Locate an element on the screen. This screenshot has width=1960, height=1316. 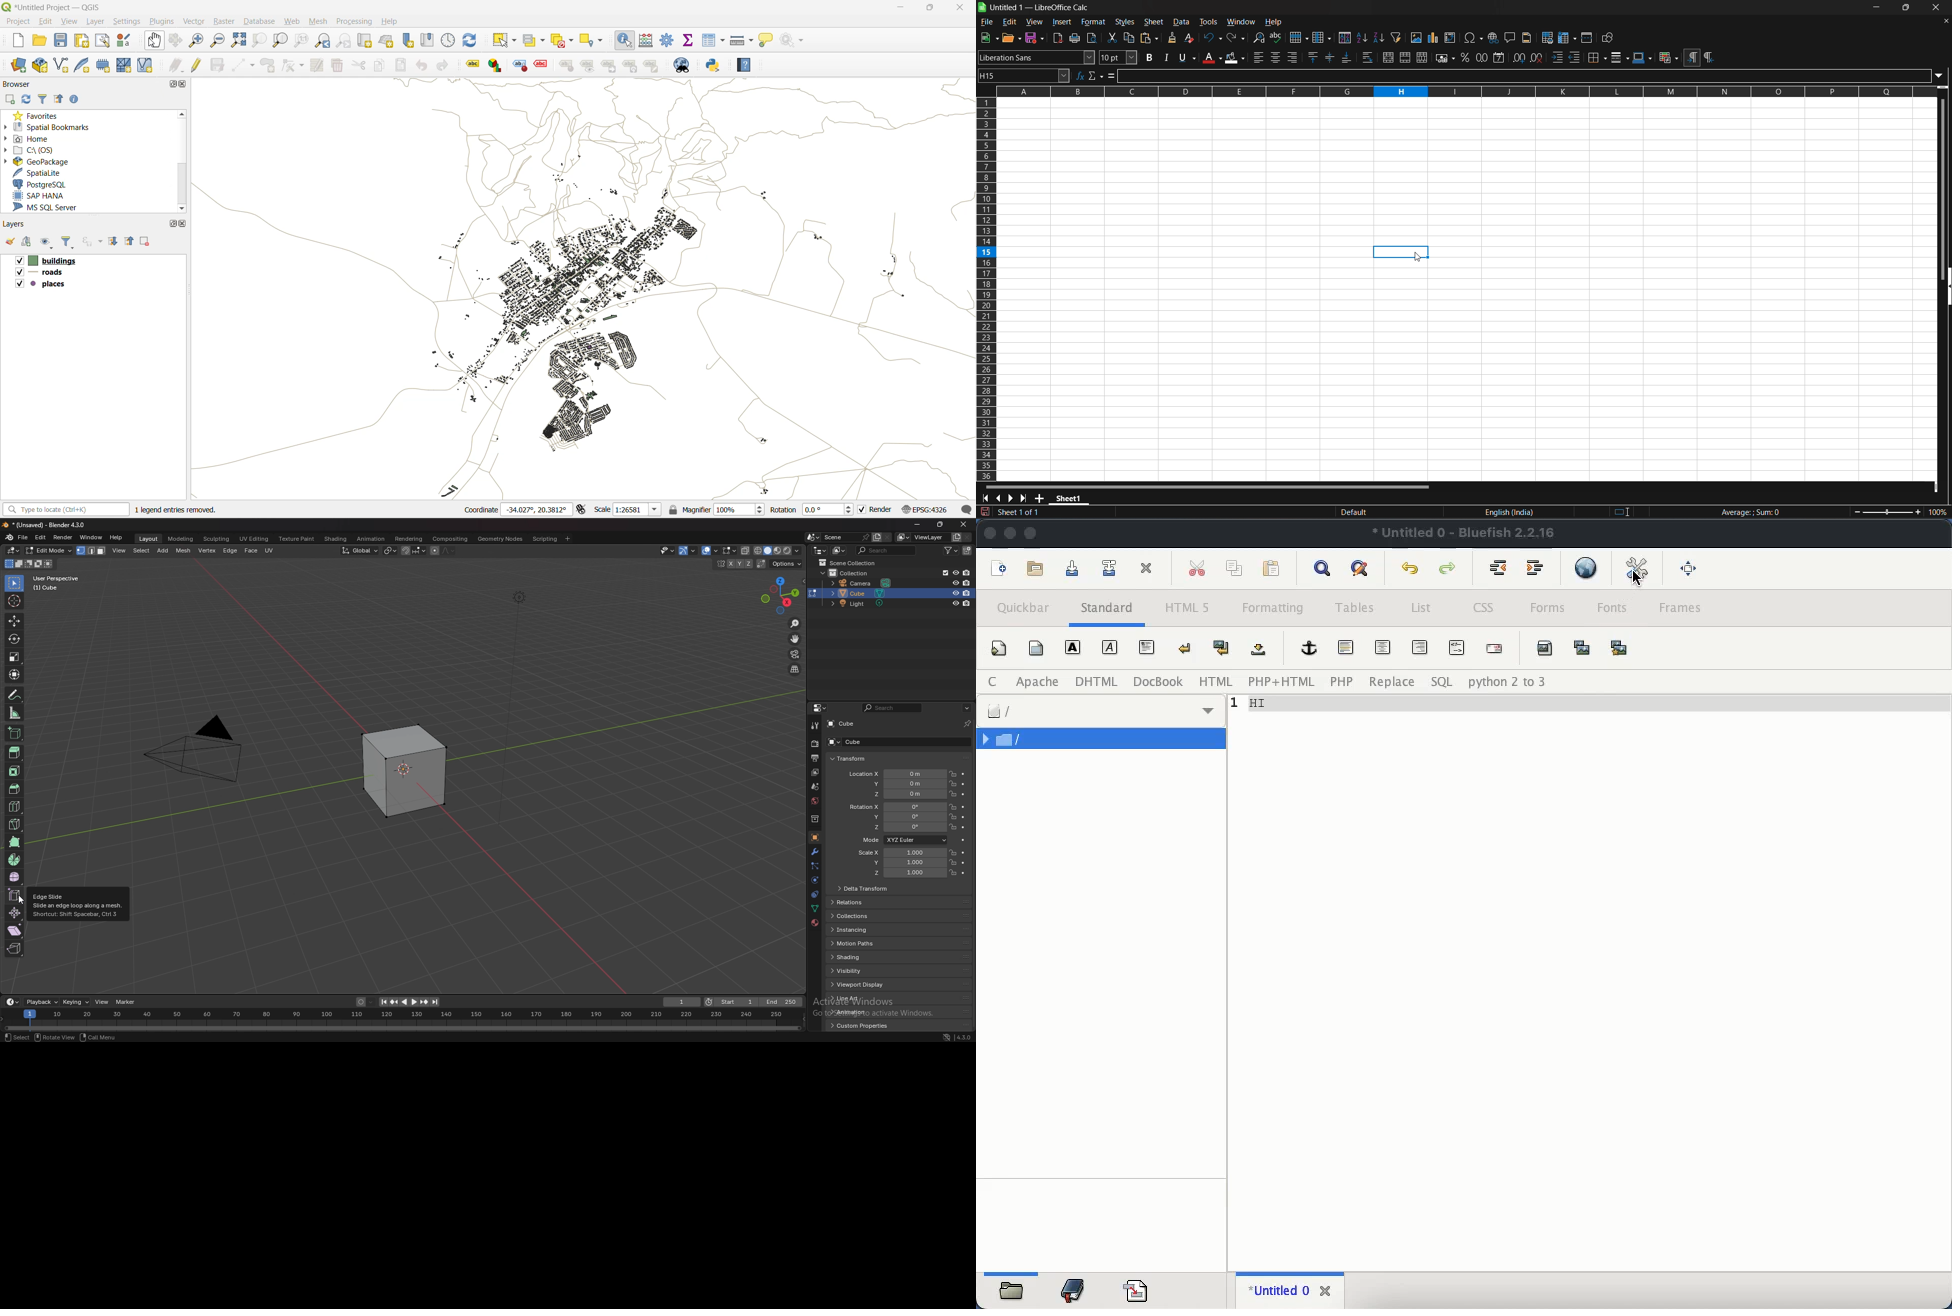
copy is located at coordinates (379, 66).